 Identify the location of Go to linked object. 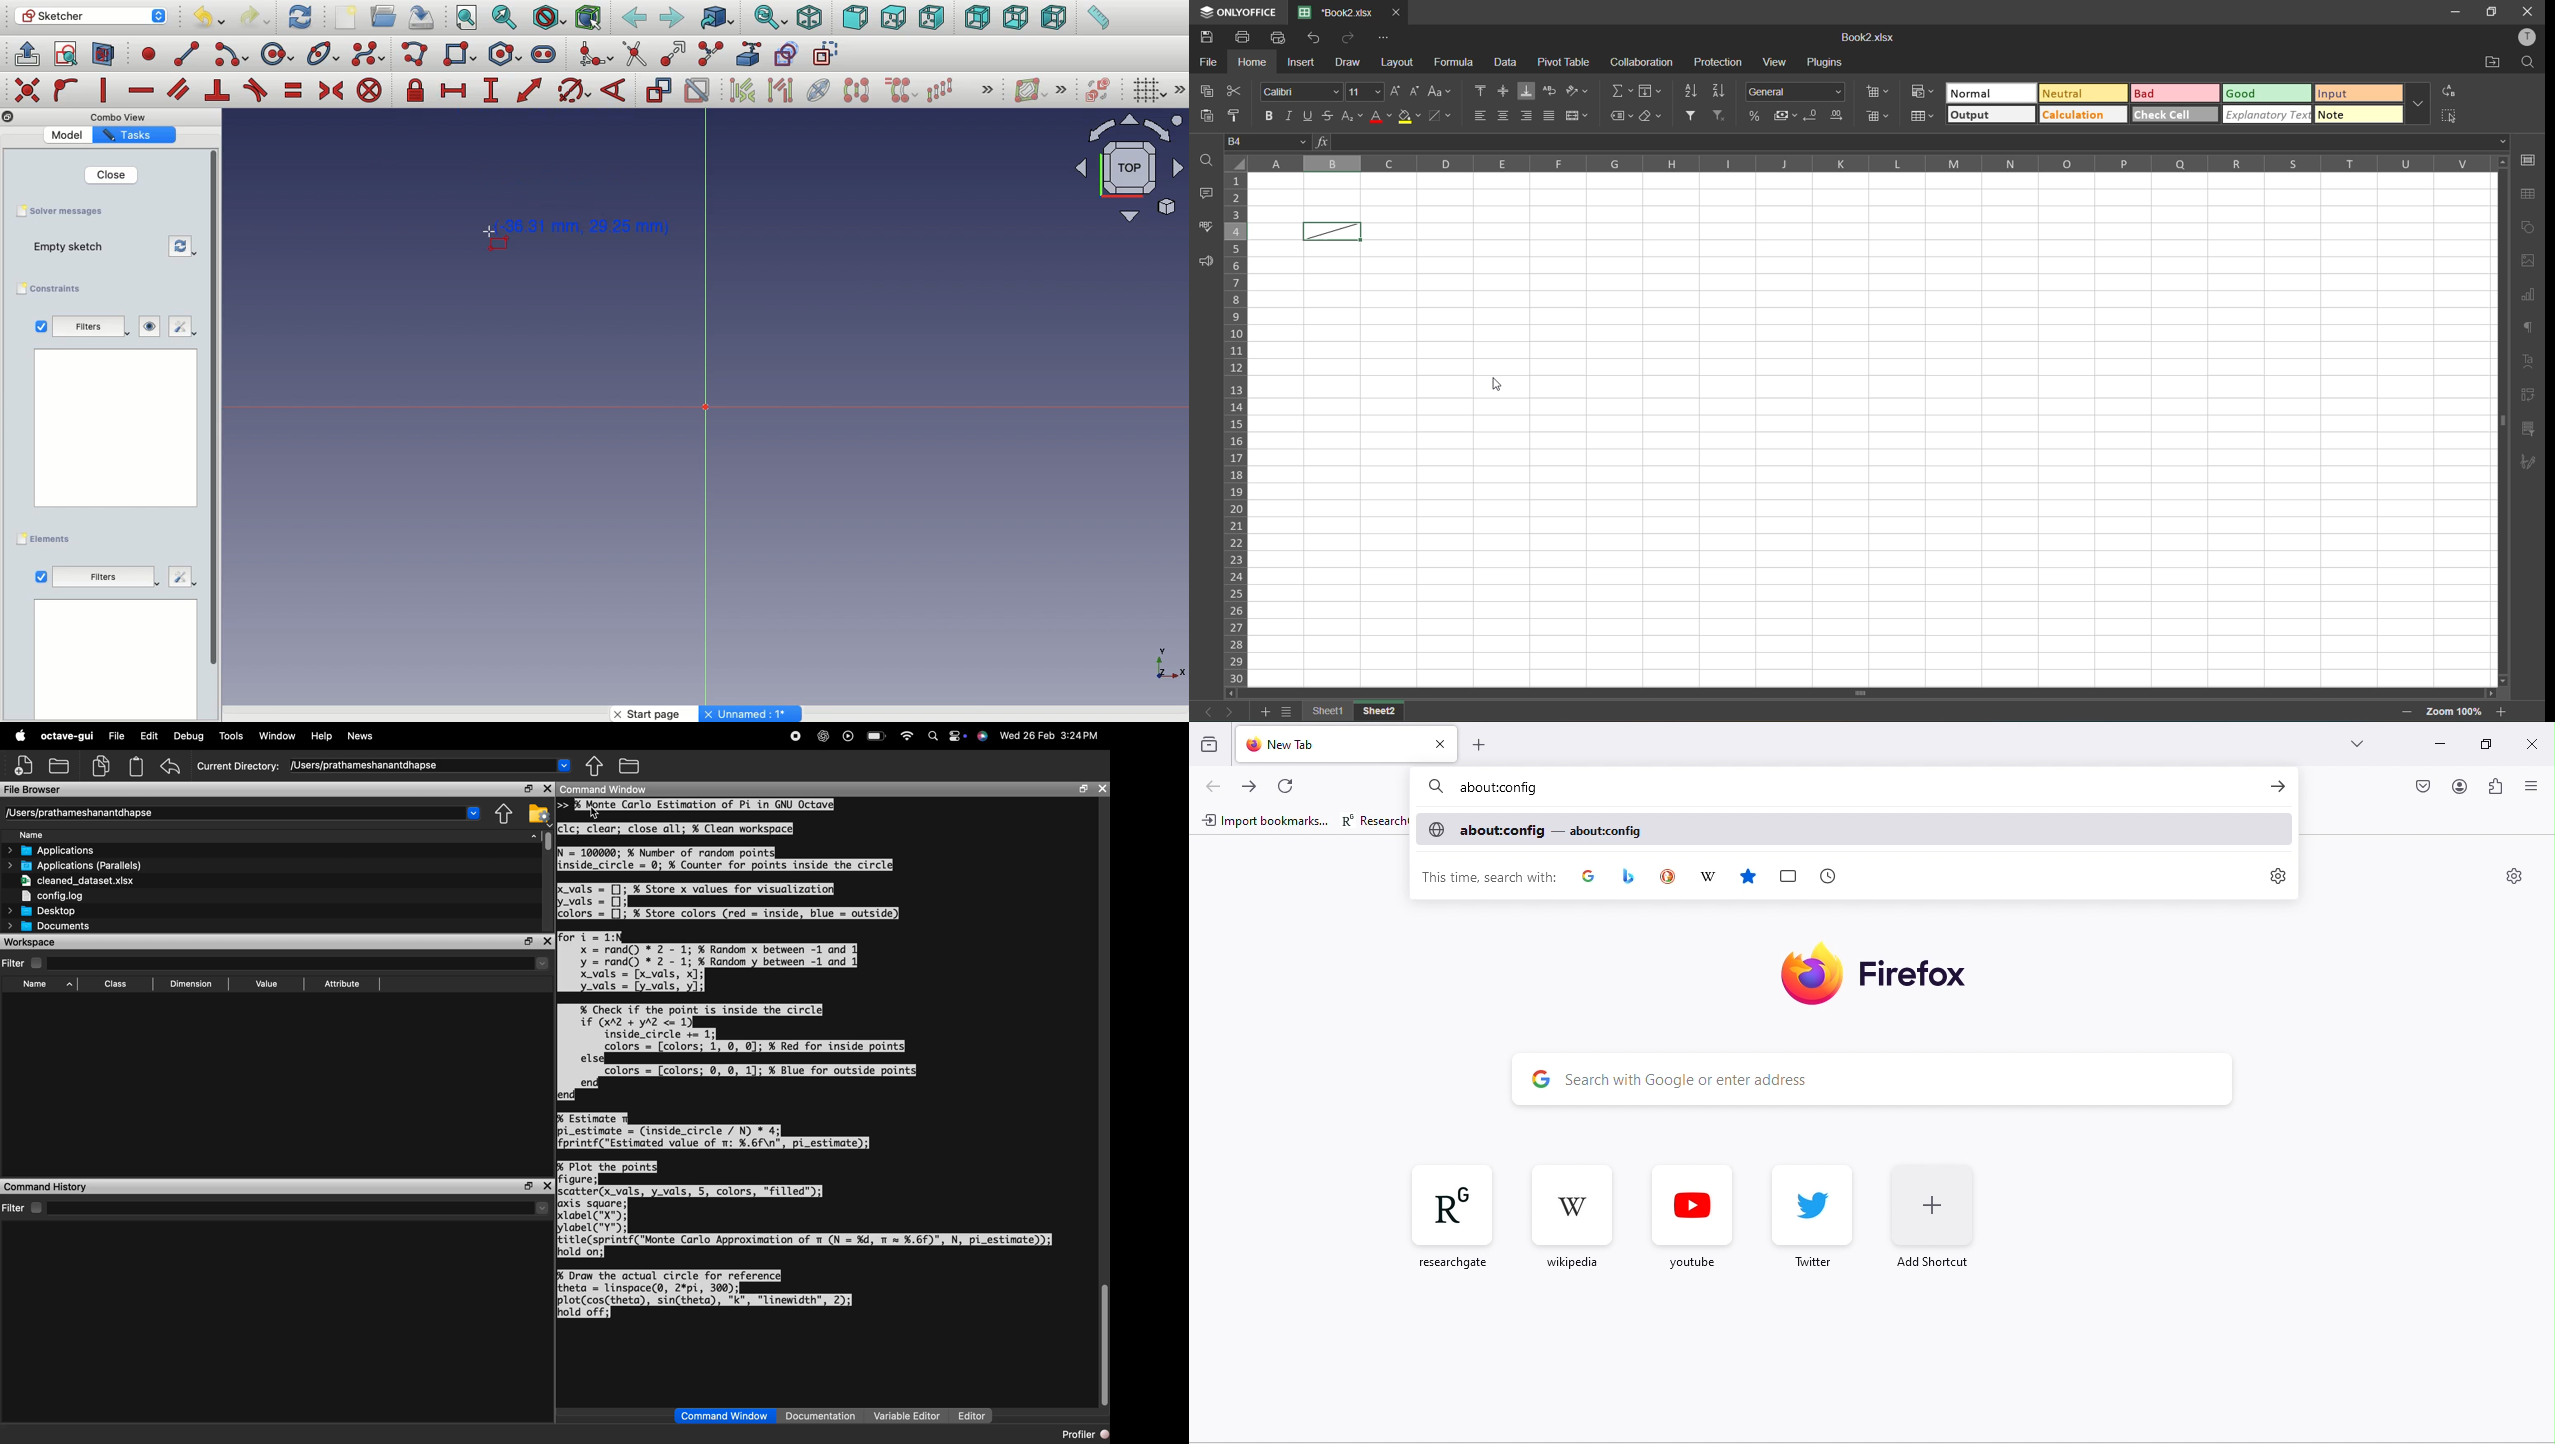
(718, 19).